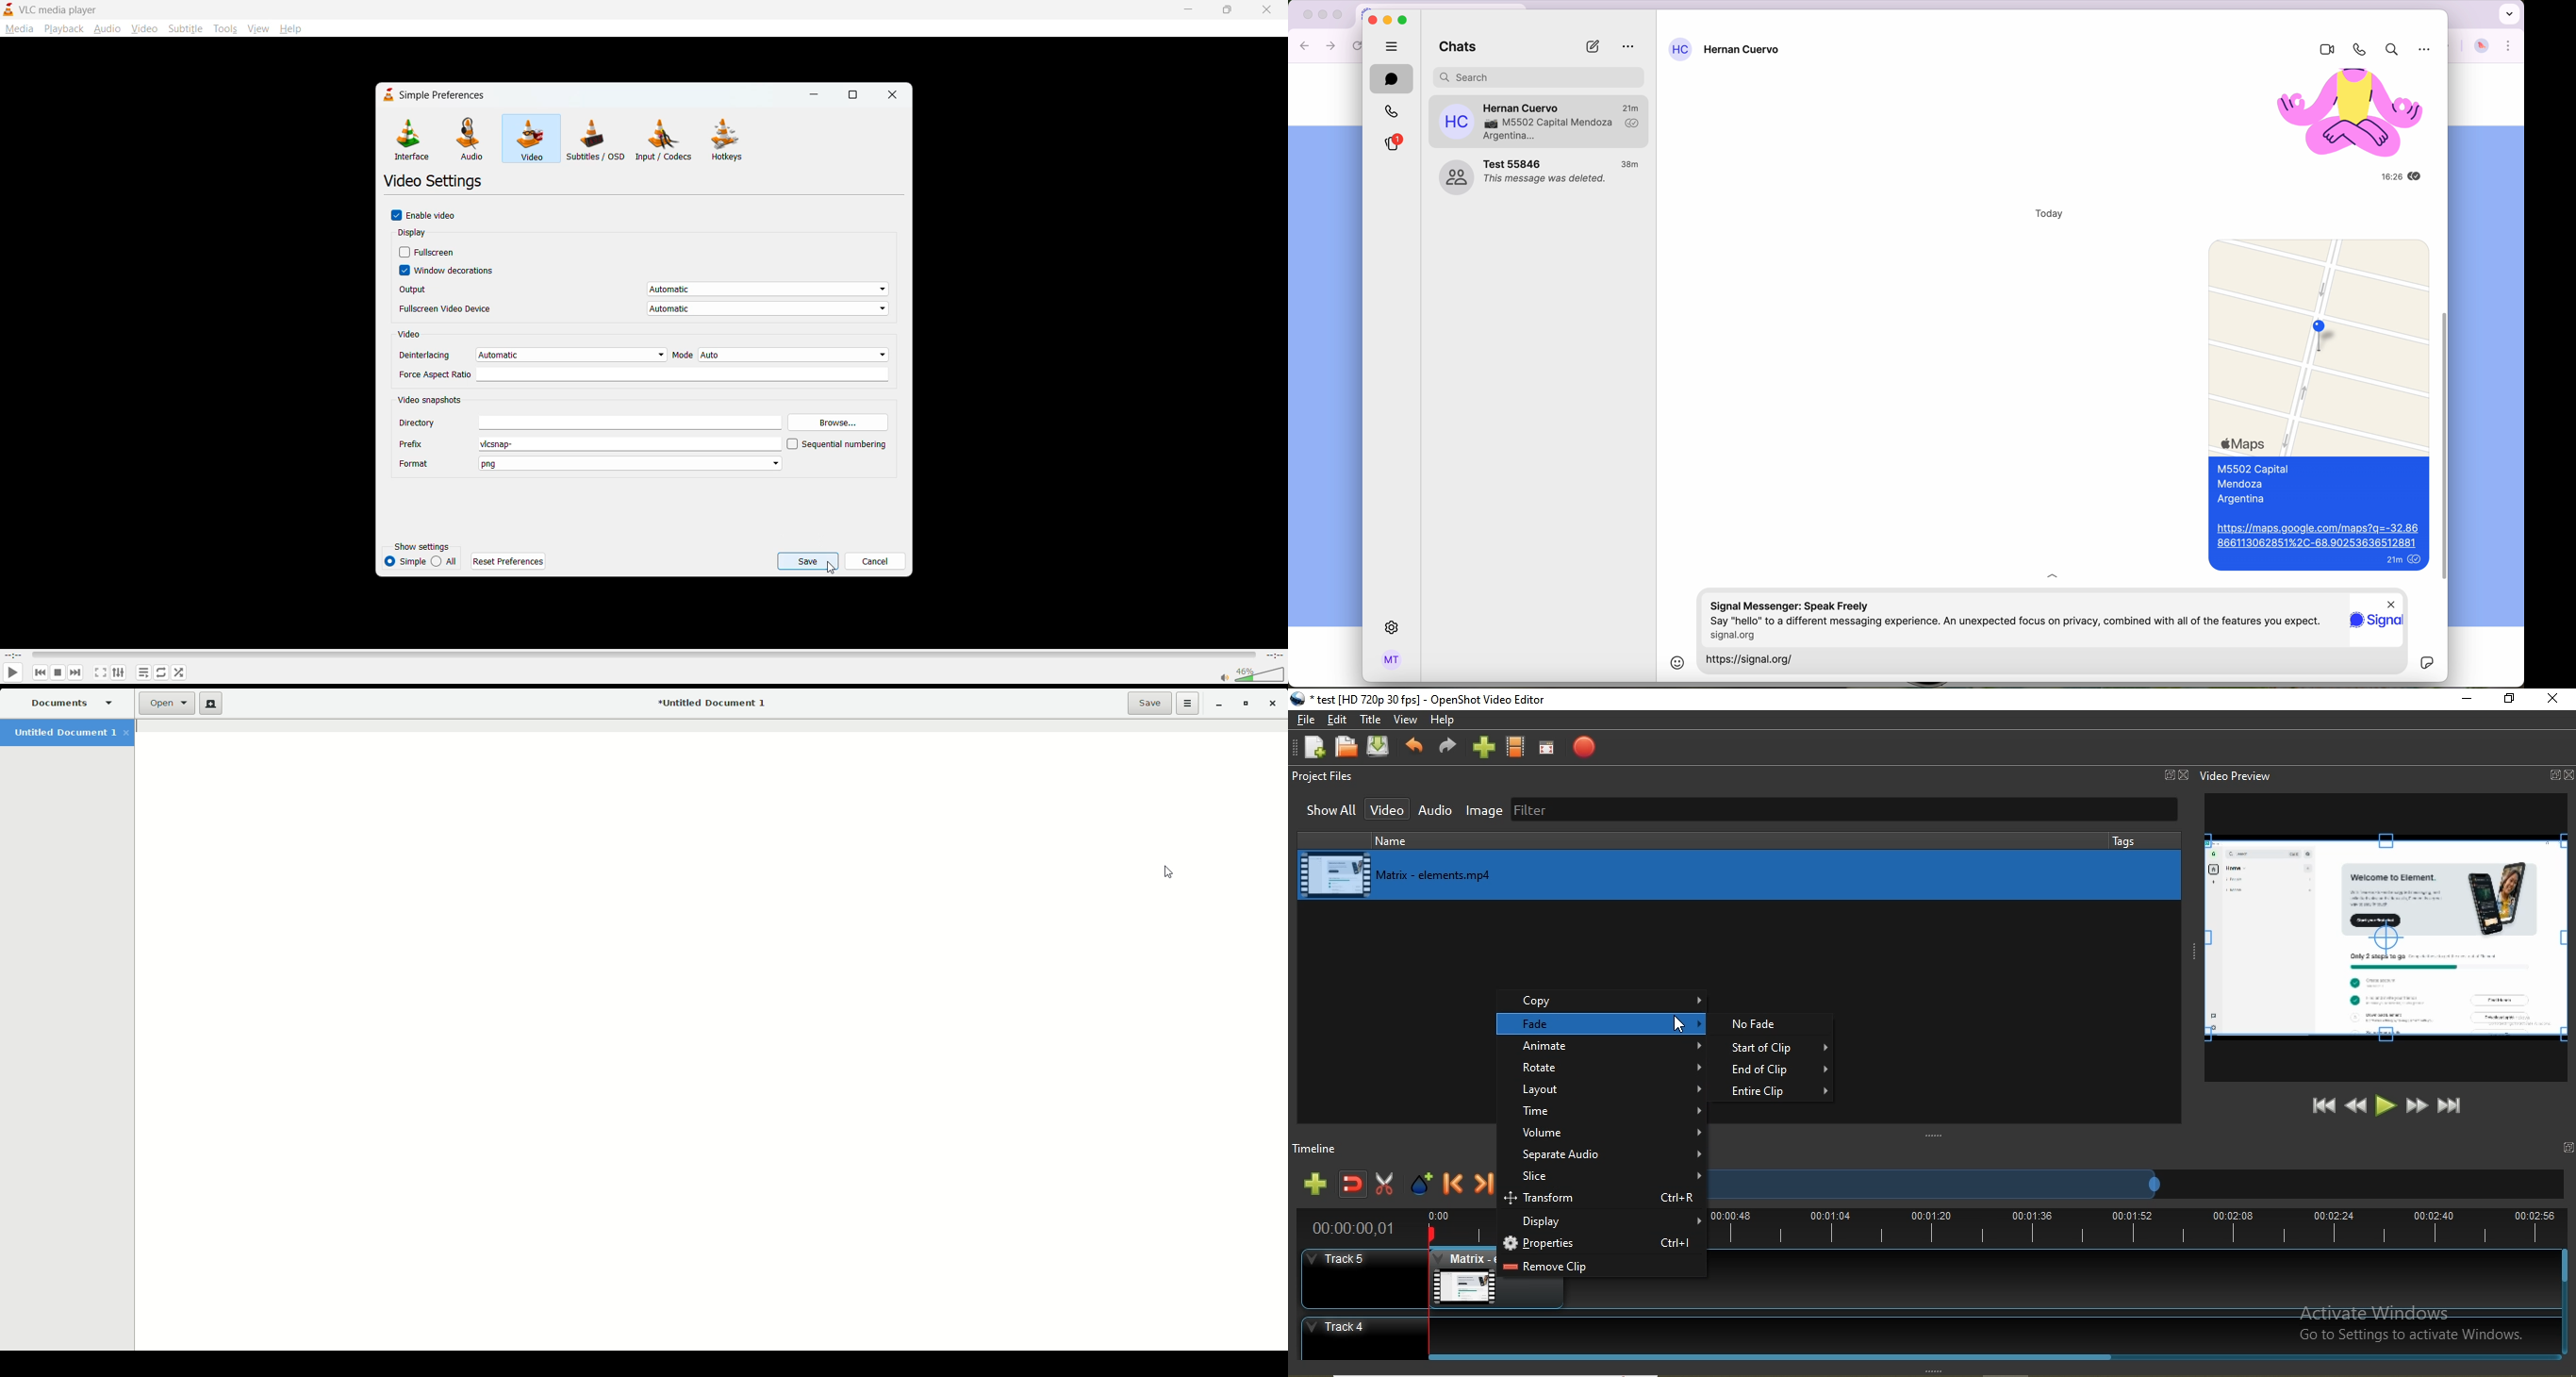 The height and width of the screenshot is (1400, 2576). I want to click on navigate arrows, so click(1318, 45).